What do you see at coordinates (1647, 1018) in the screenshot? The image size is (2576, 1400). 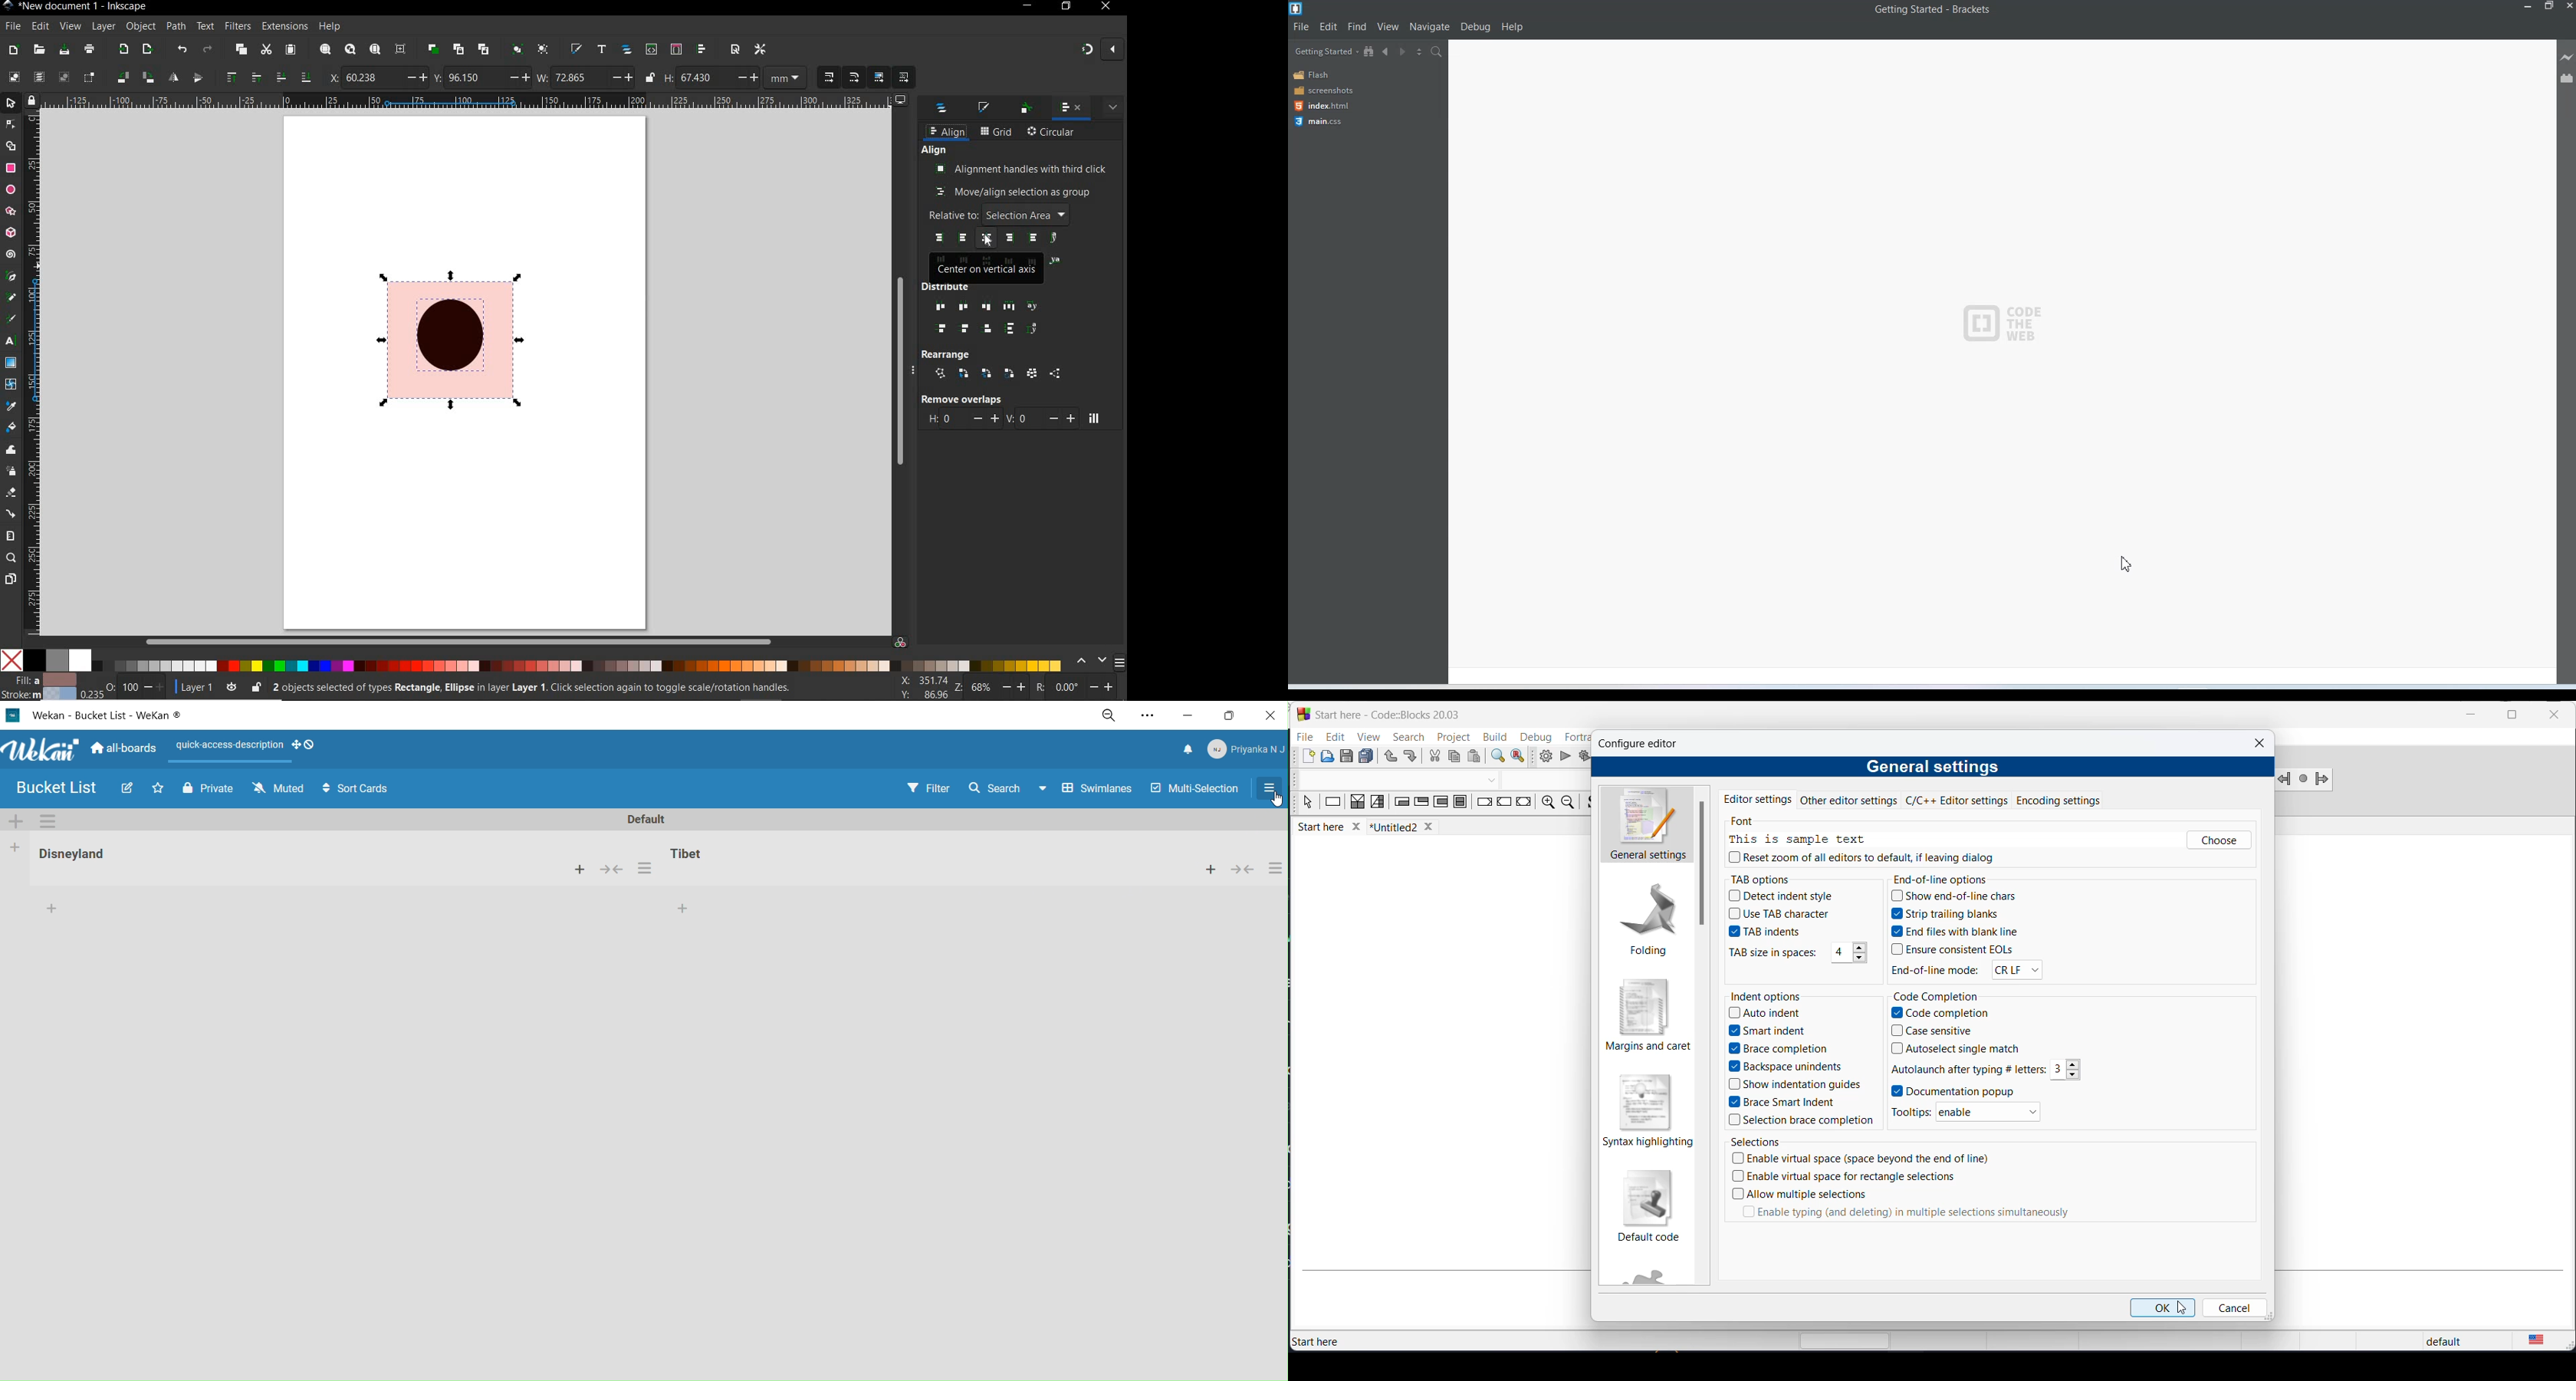 I see `margins and caret` at bounding box center [1647, 1018].